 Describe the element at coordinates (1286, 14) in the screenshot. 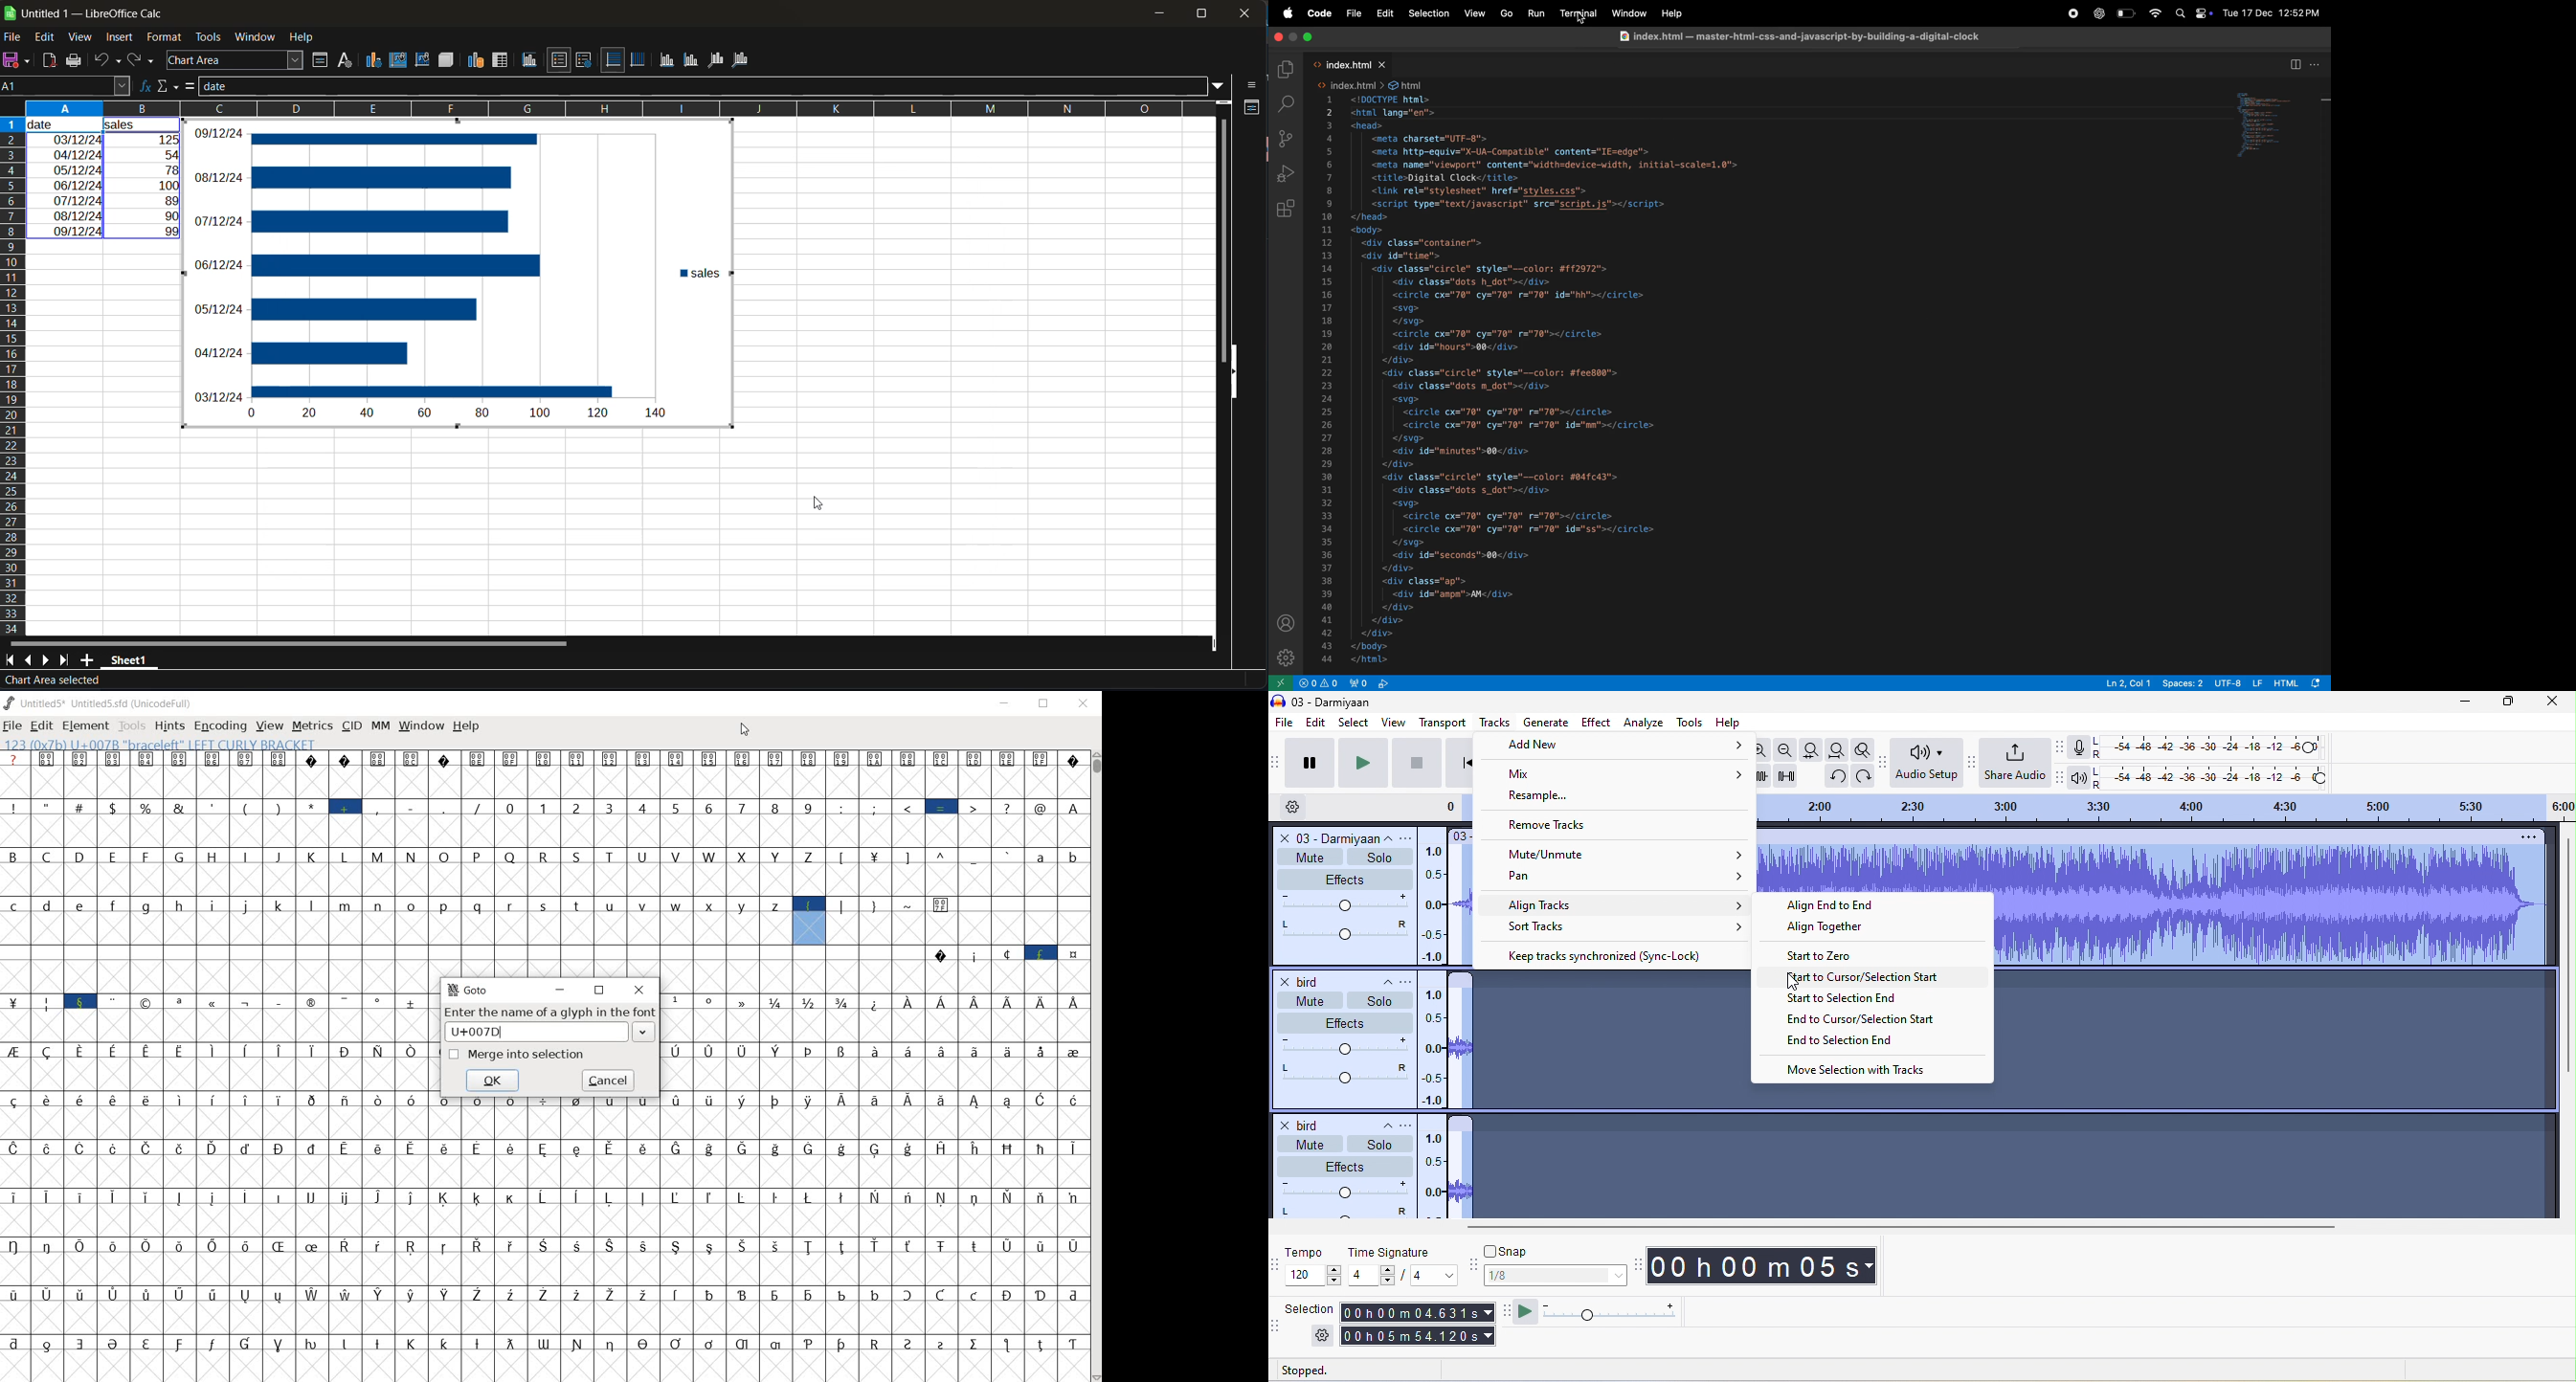

I see `apple menu` at that location.